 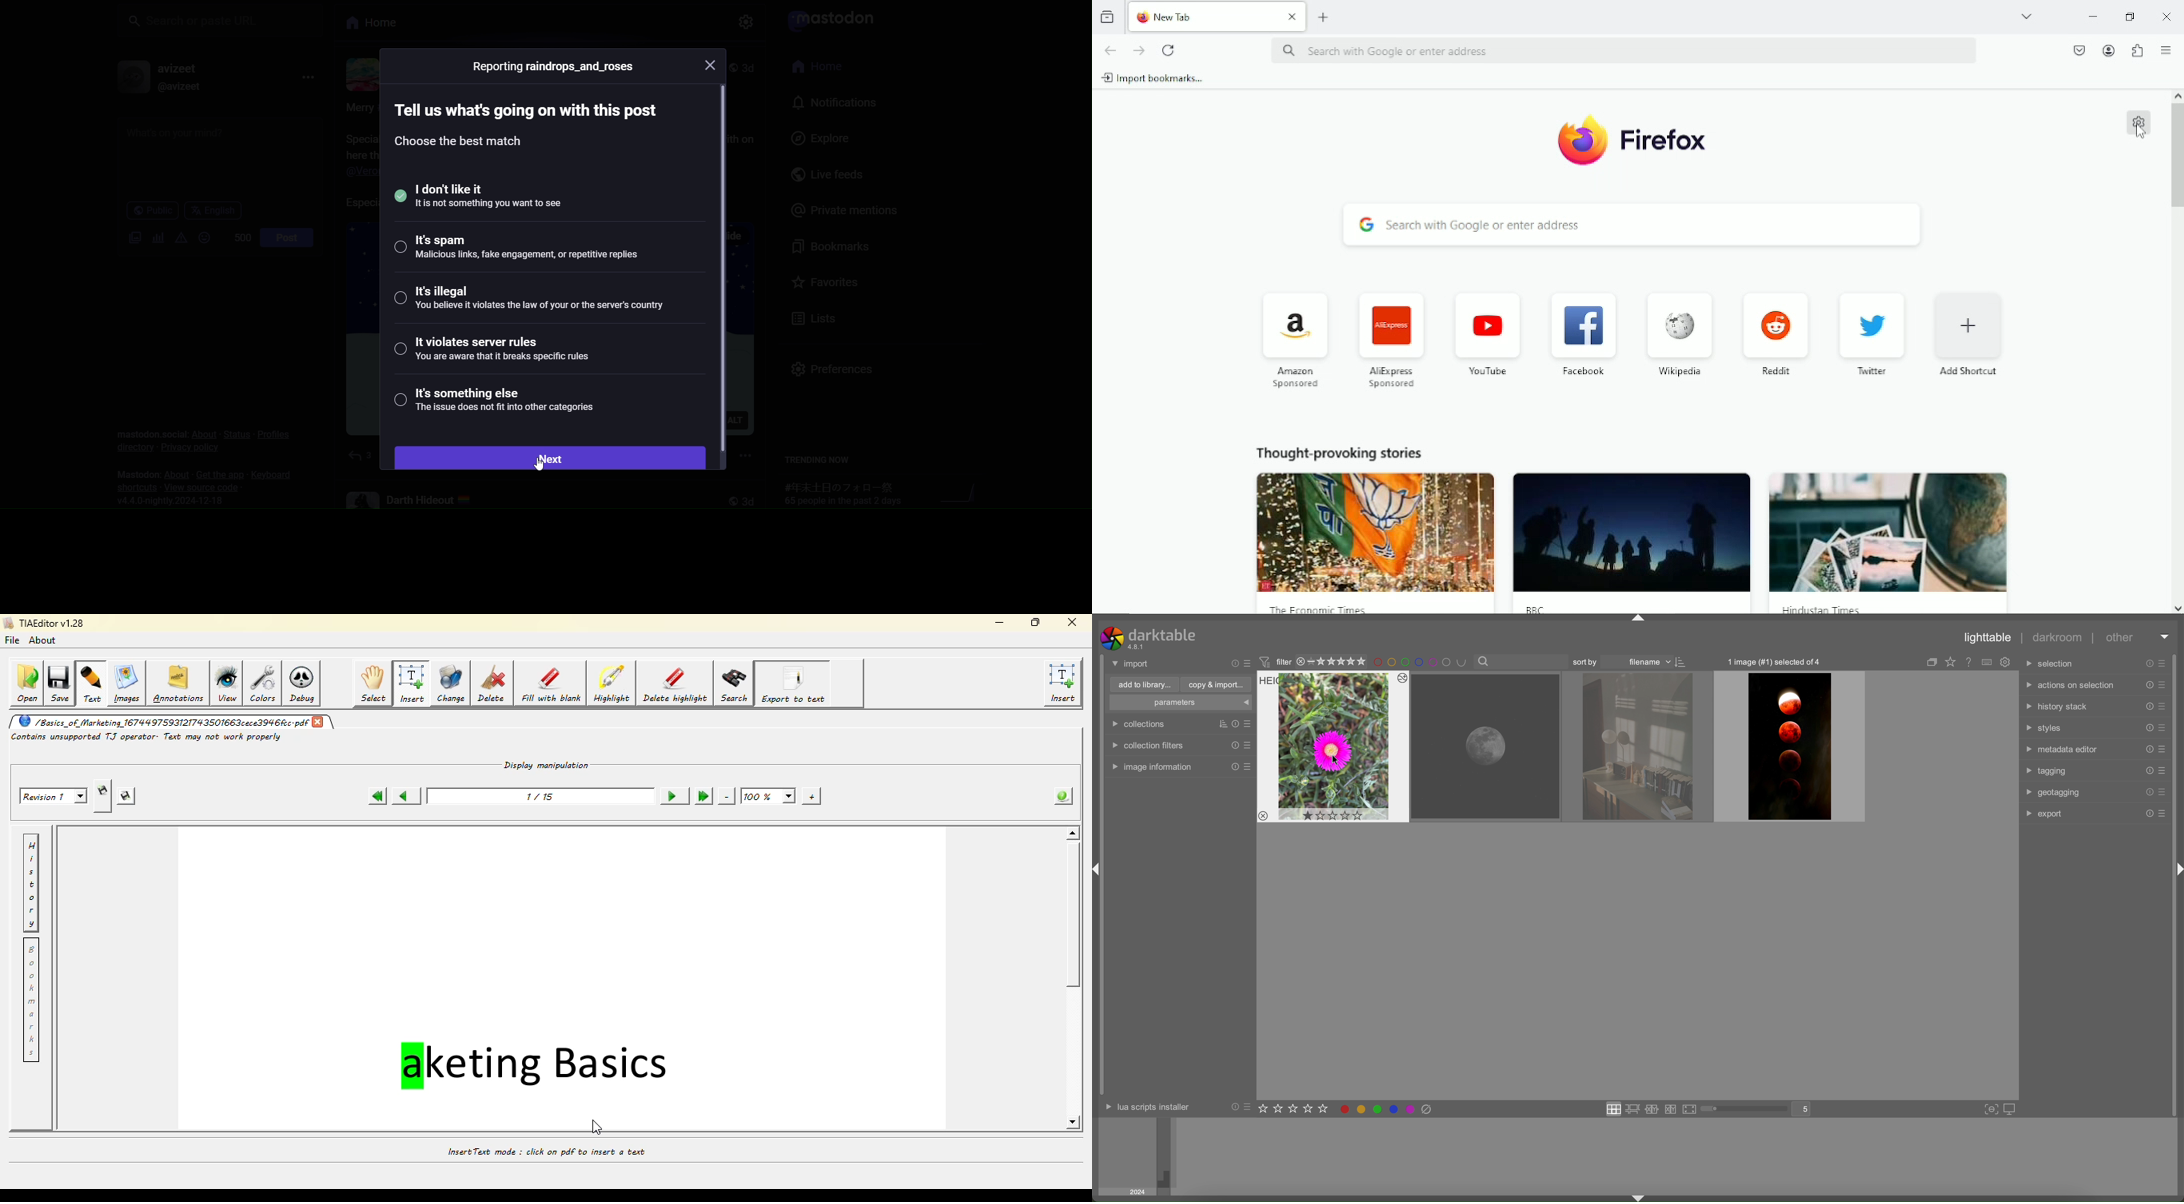 I want to click on Extensions, so click(x=2137, y=49).